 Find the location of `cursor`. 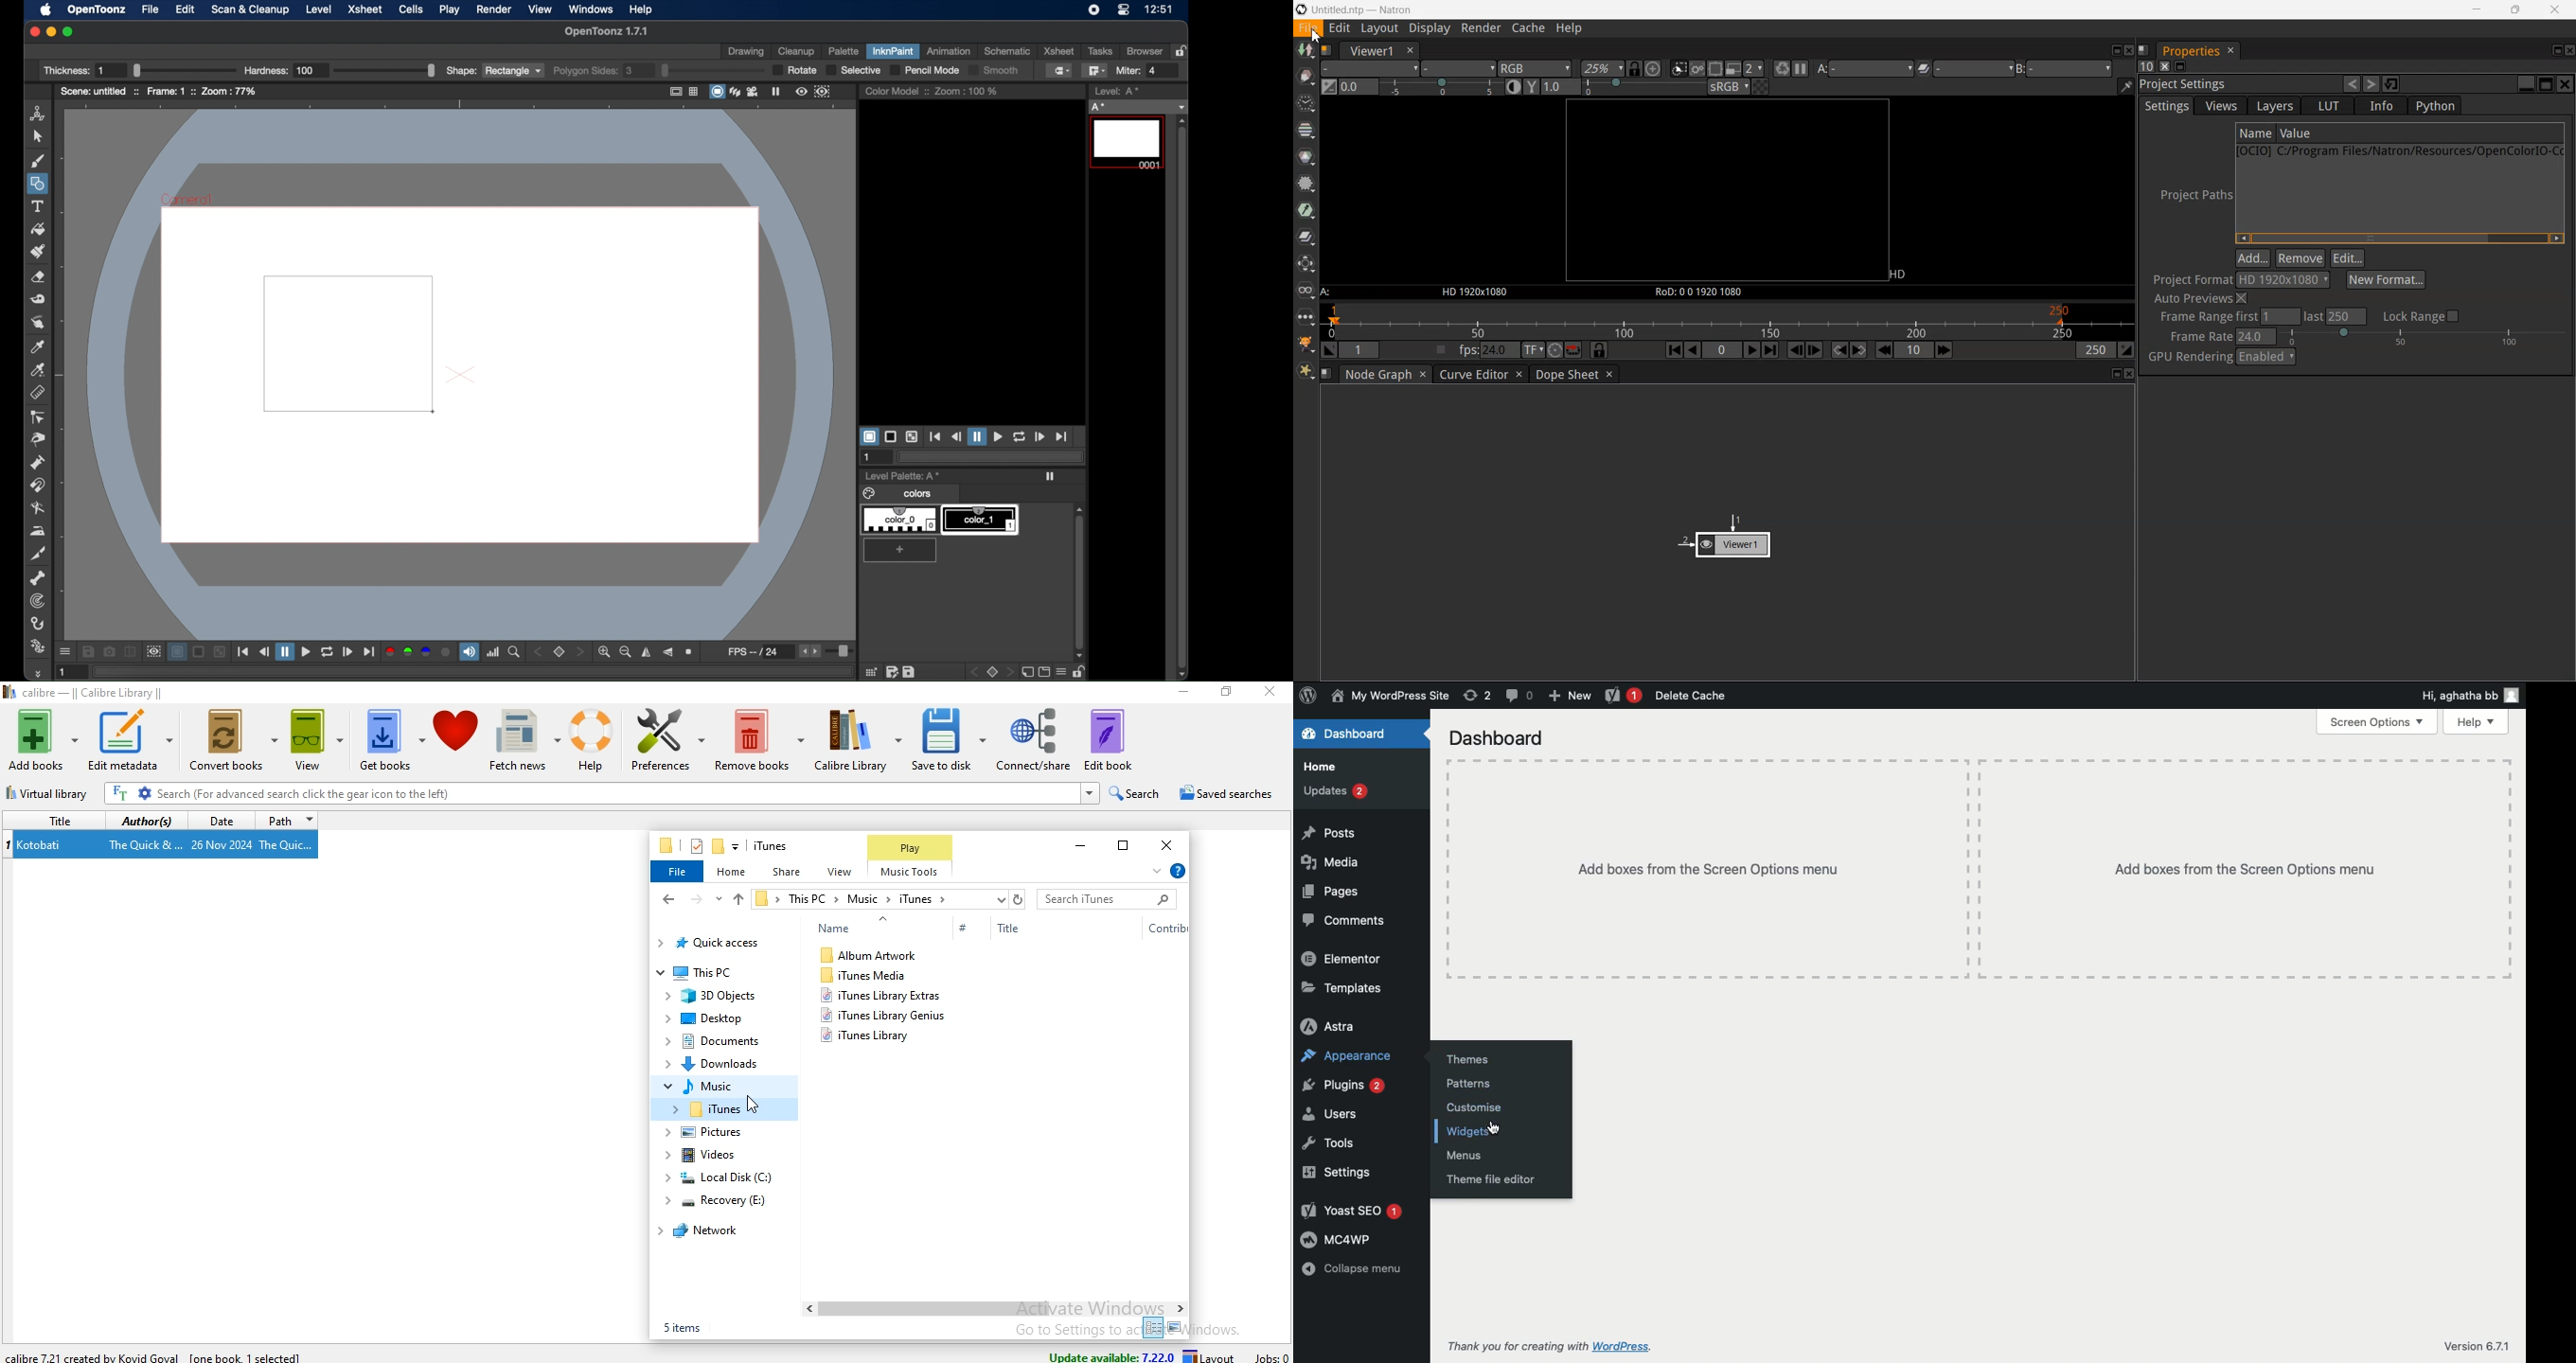

cursor is located at coordinates (1499, 1127).